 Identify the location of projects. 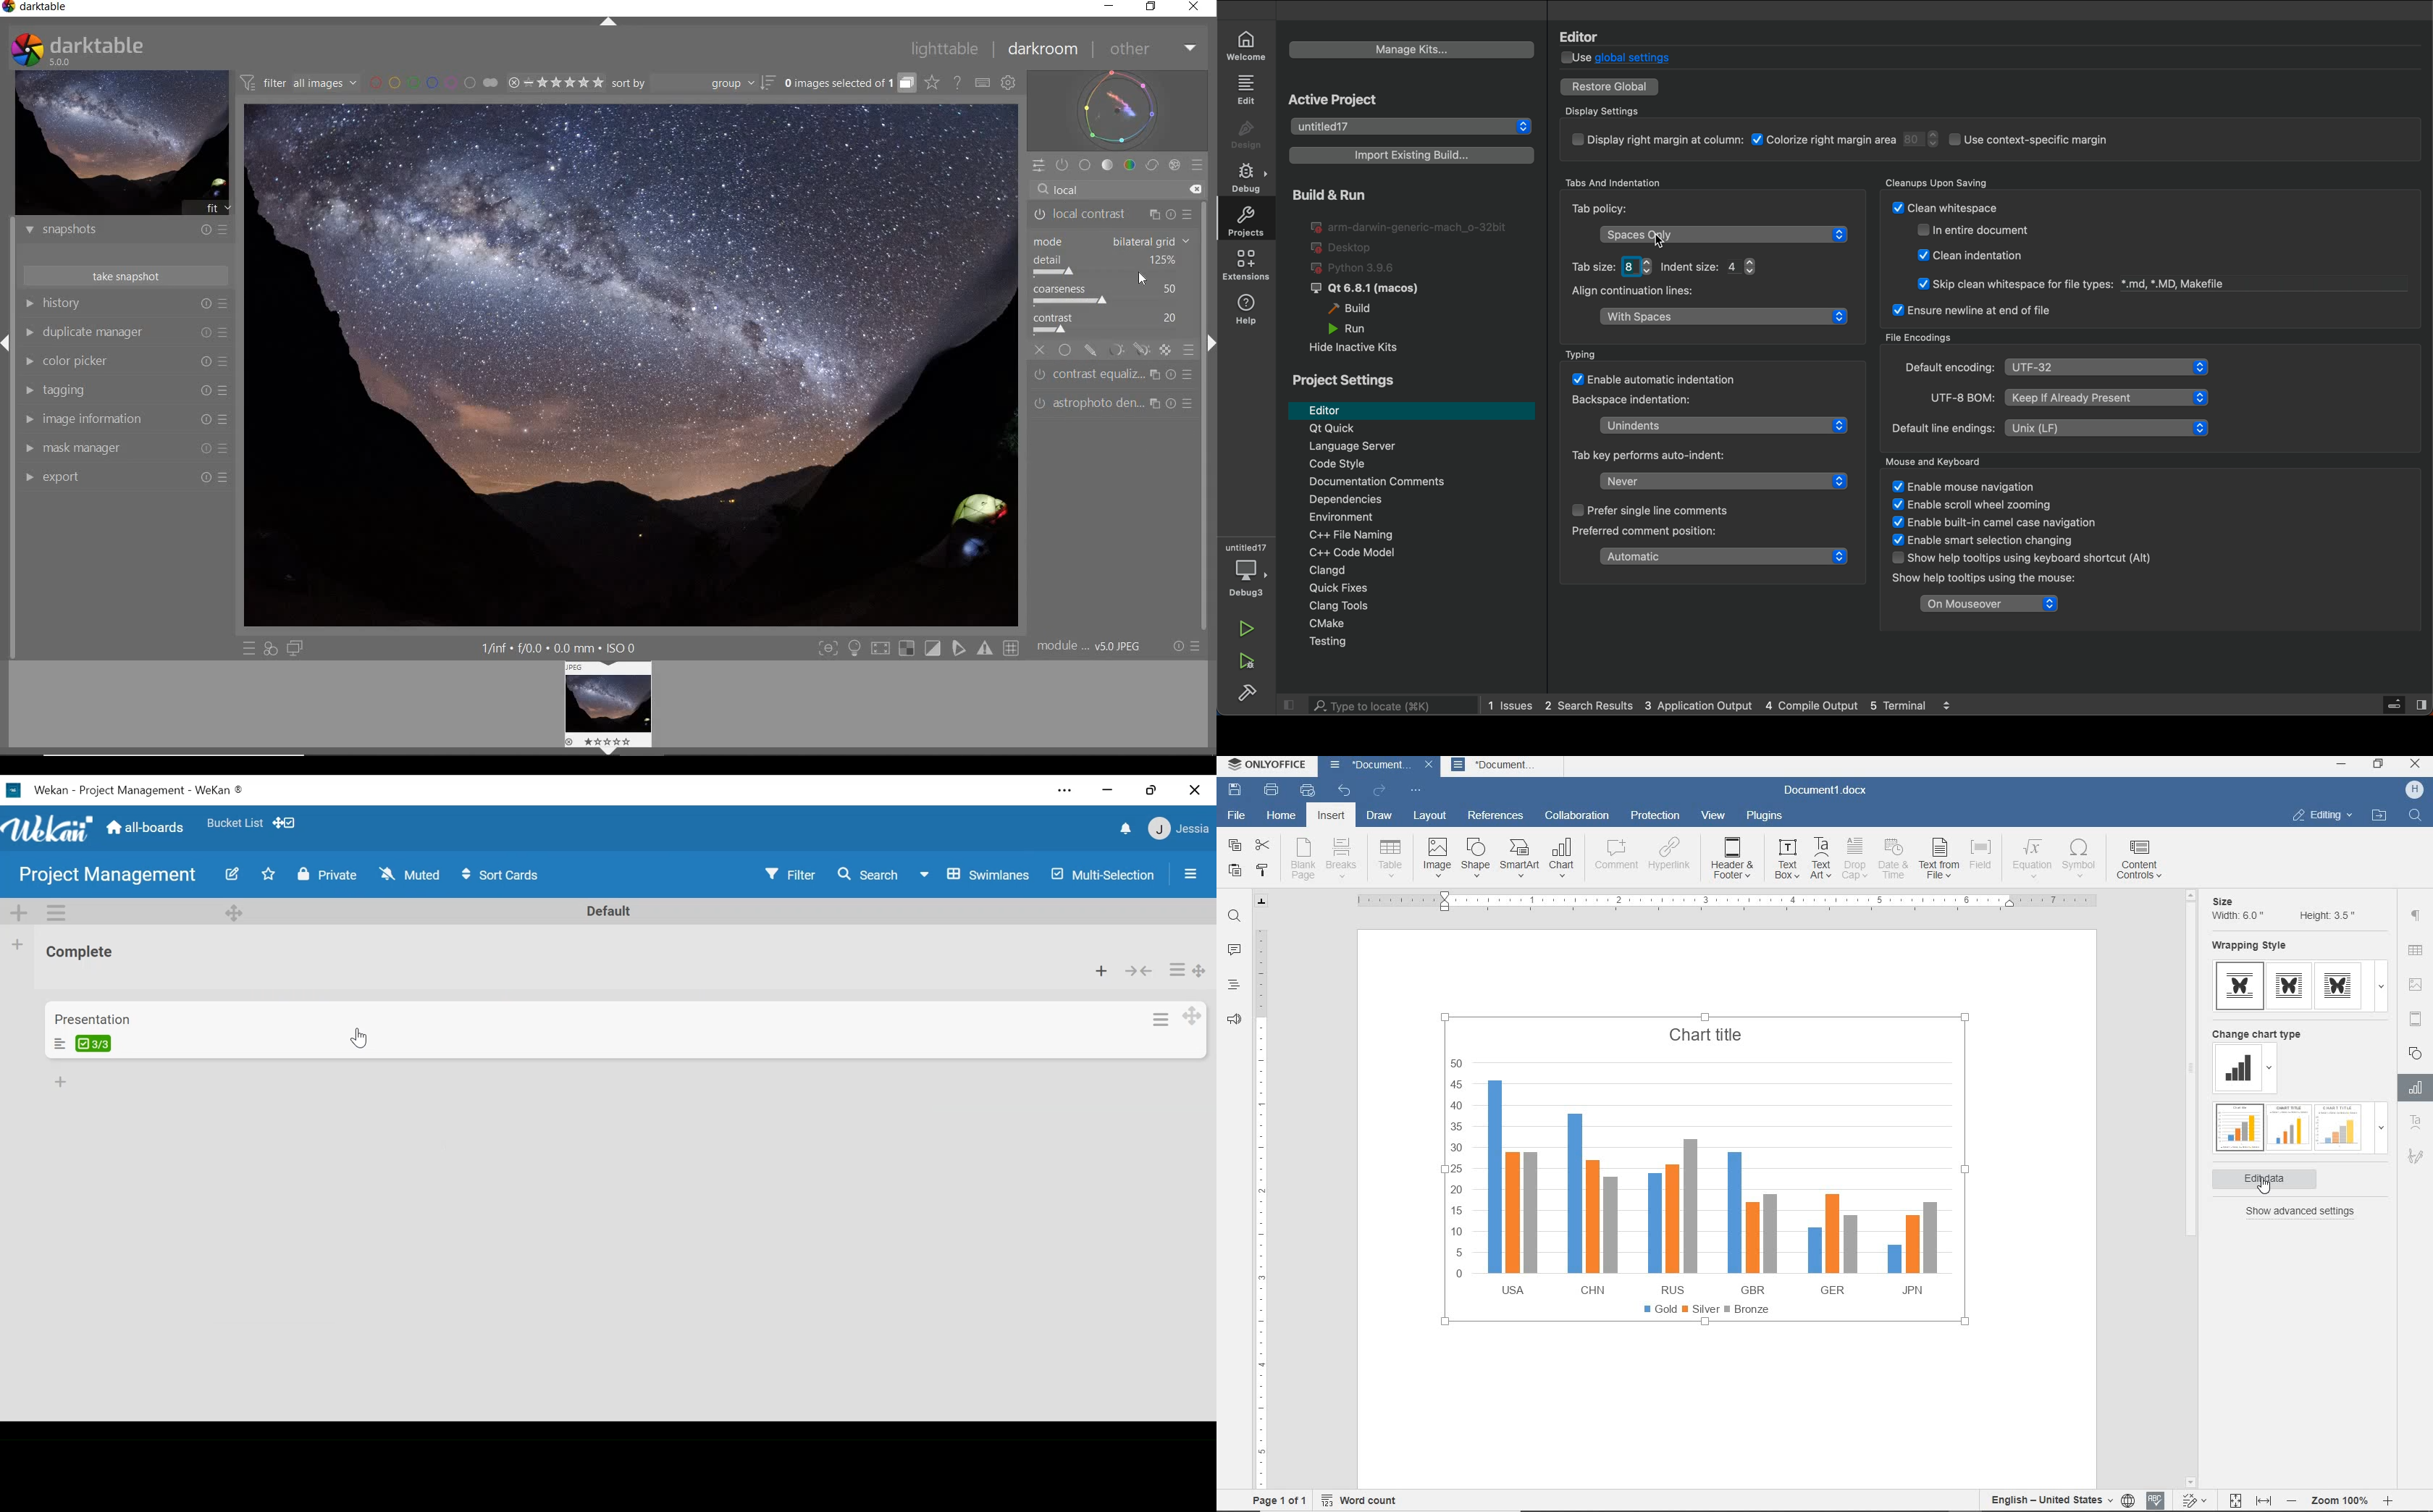
(1244, 219).